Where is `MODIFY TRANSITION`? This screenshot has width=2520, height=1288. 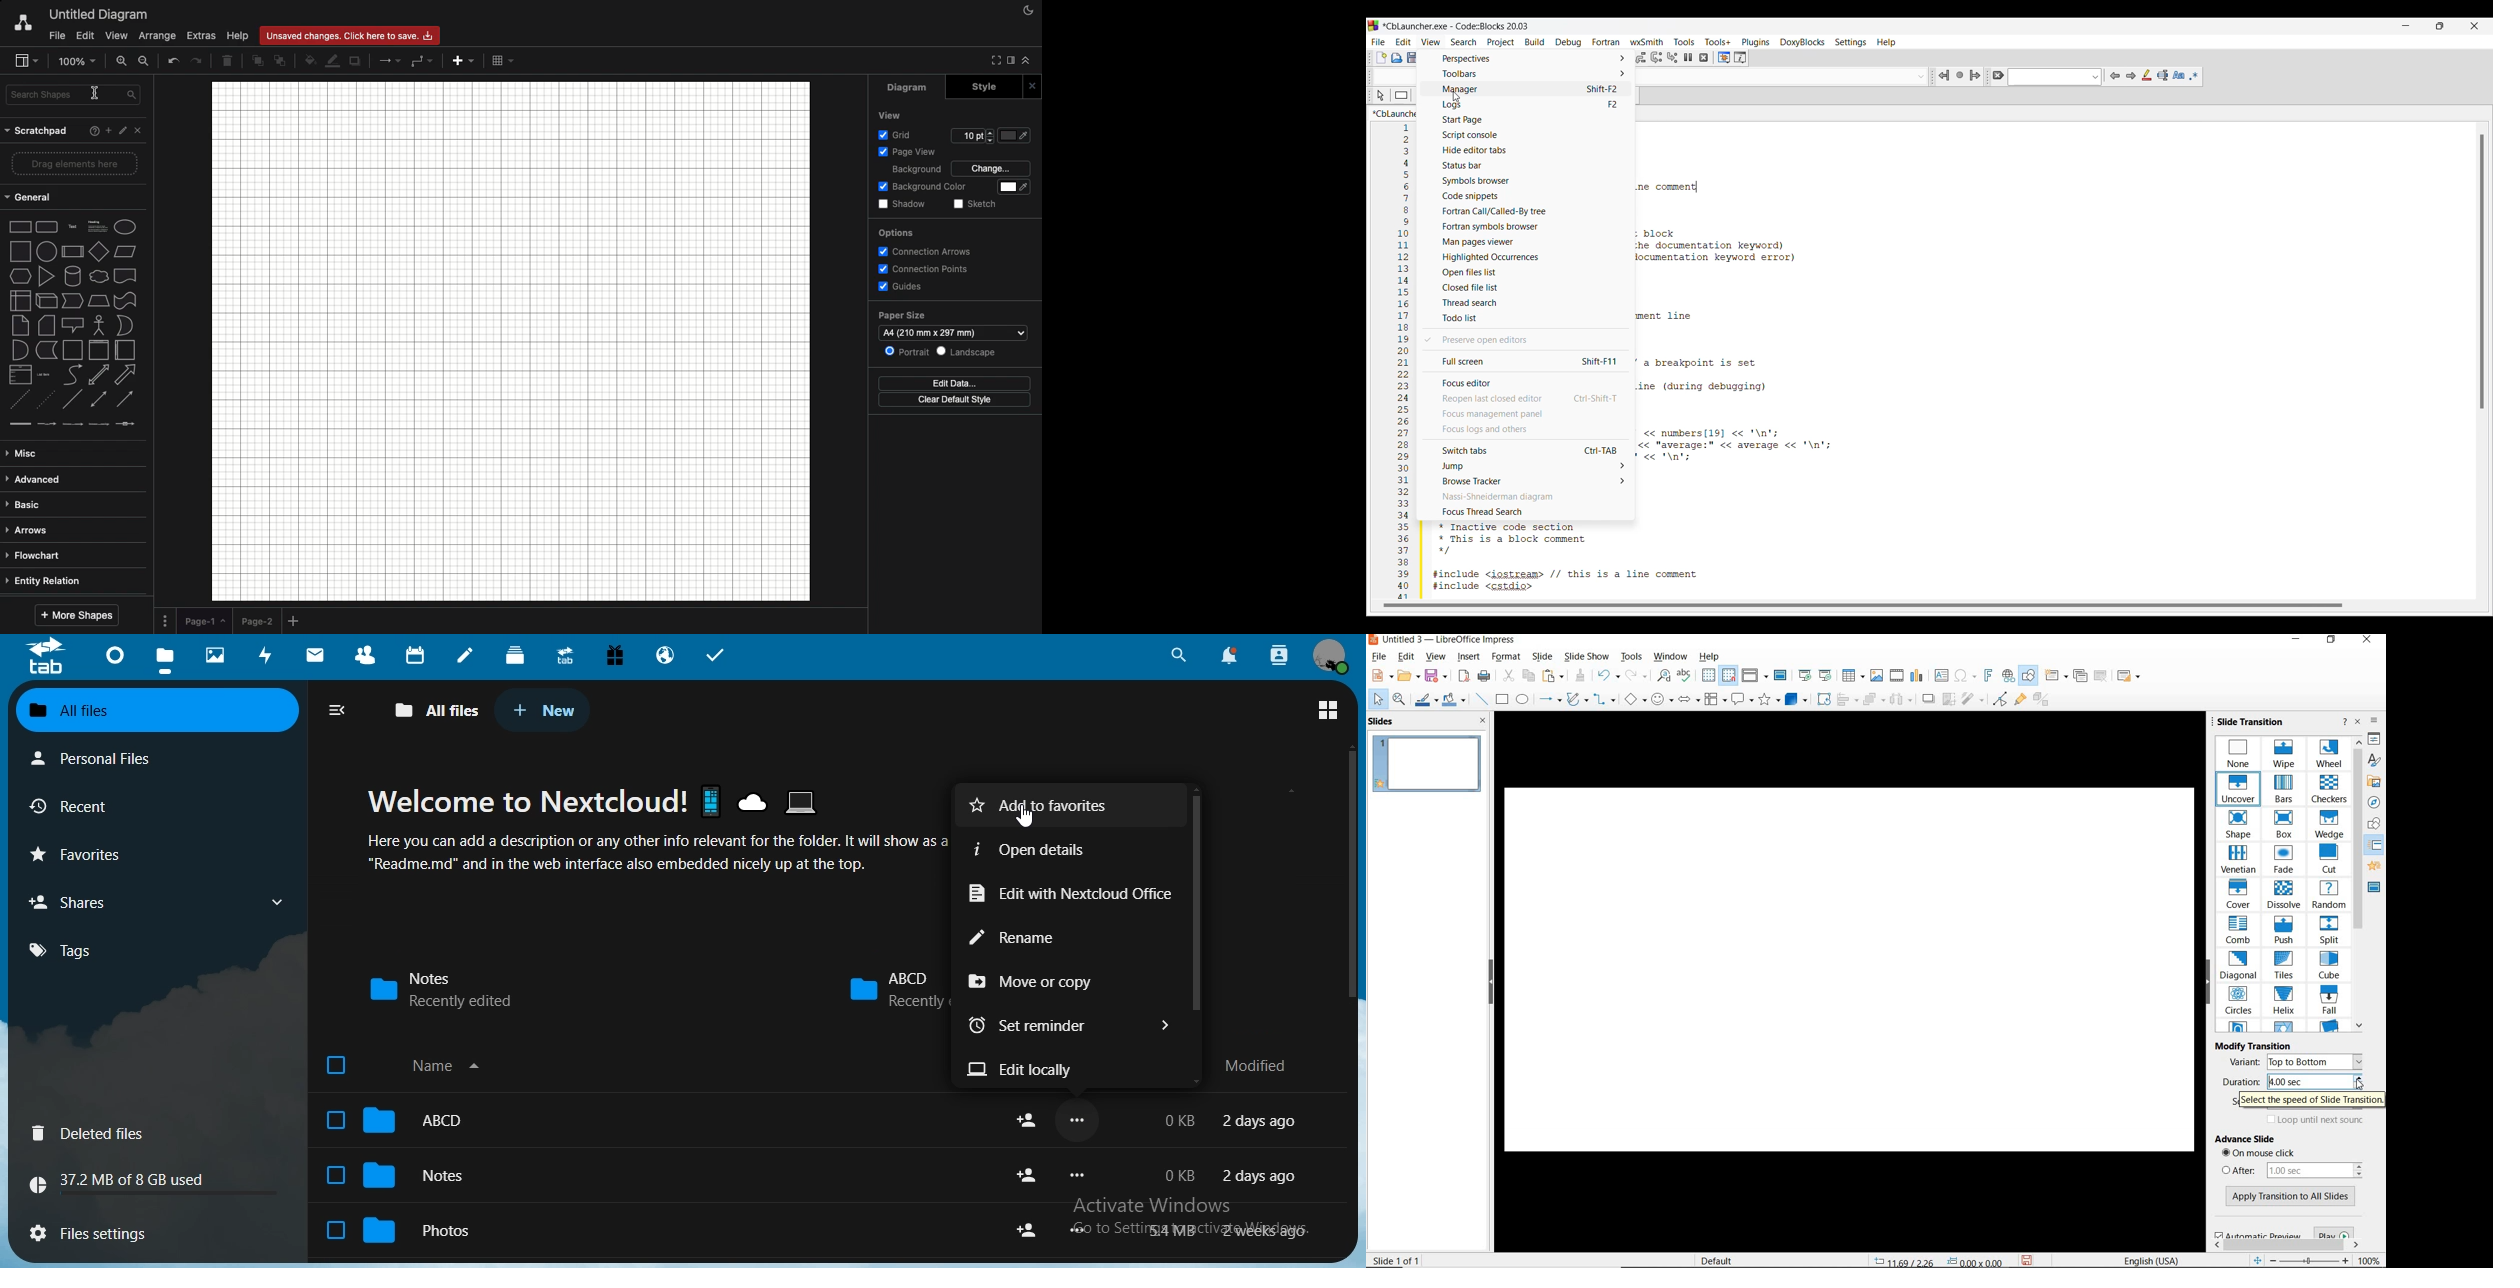 MODIFY TRANSITION is located at coordinates (2254, 1045).